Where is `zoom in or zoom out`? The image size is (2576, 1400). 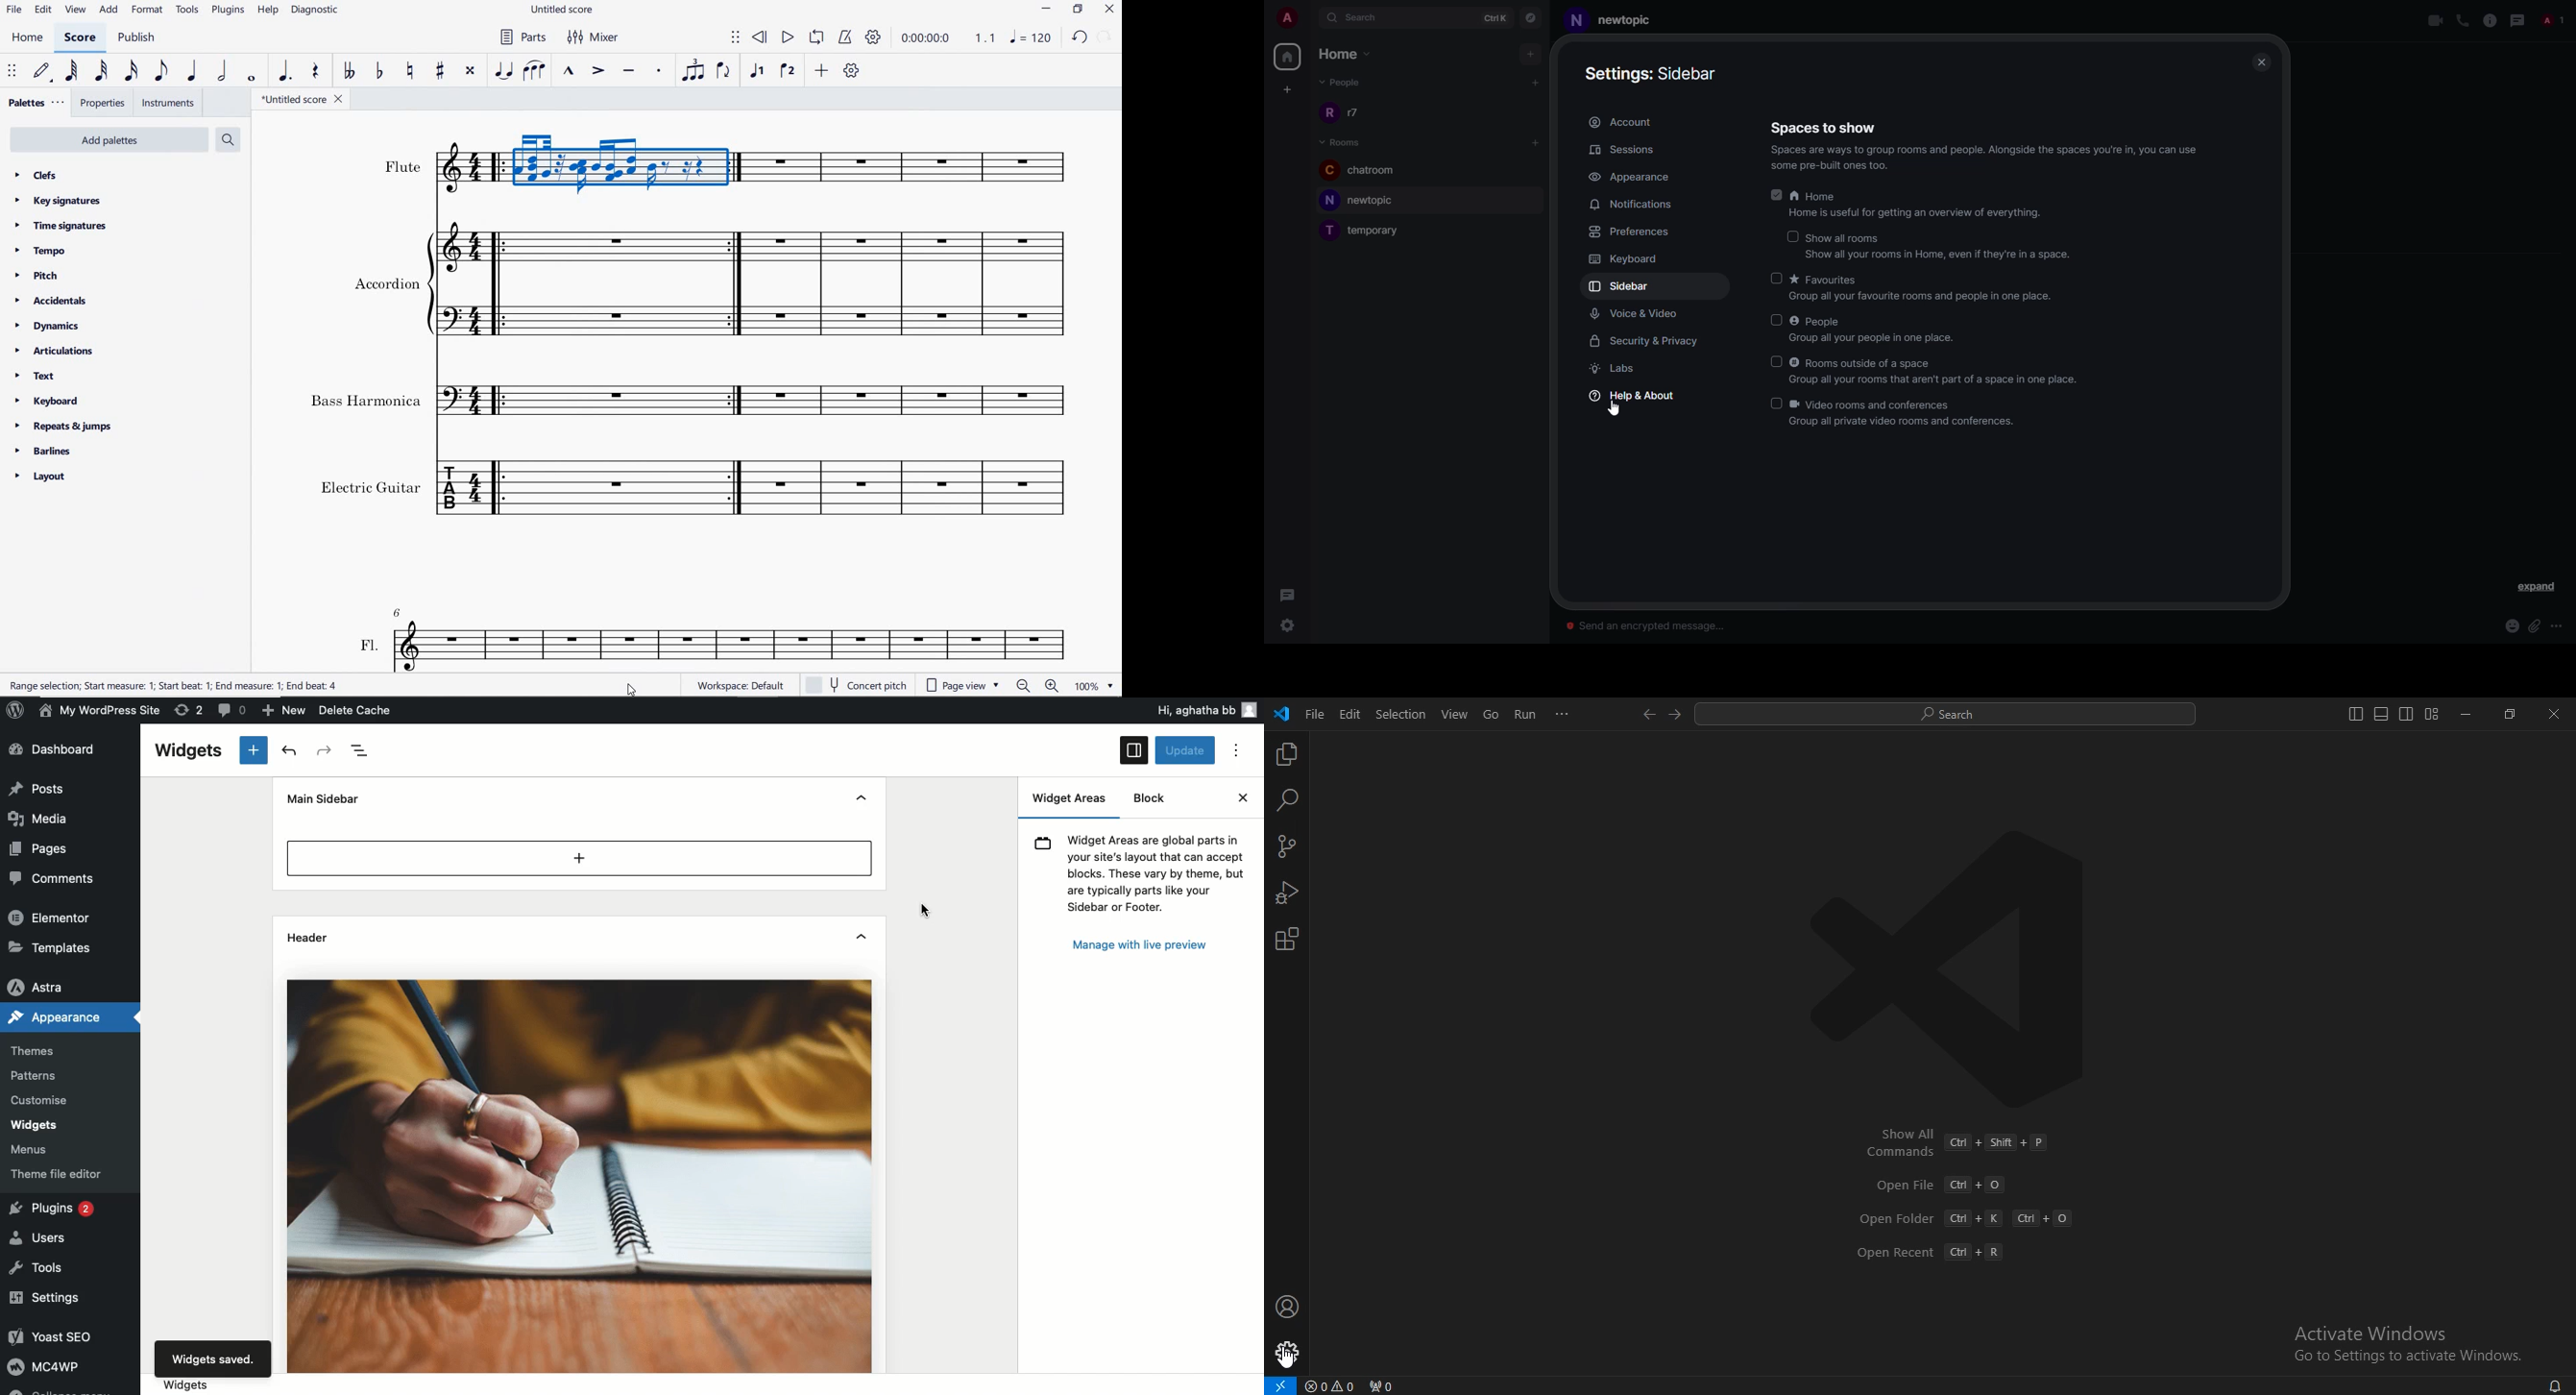
zoom in or zoom out is located at coordinates (1039, 685).